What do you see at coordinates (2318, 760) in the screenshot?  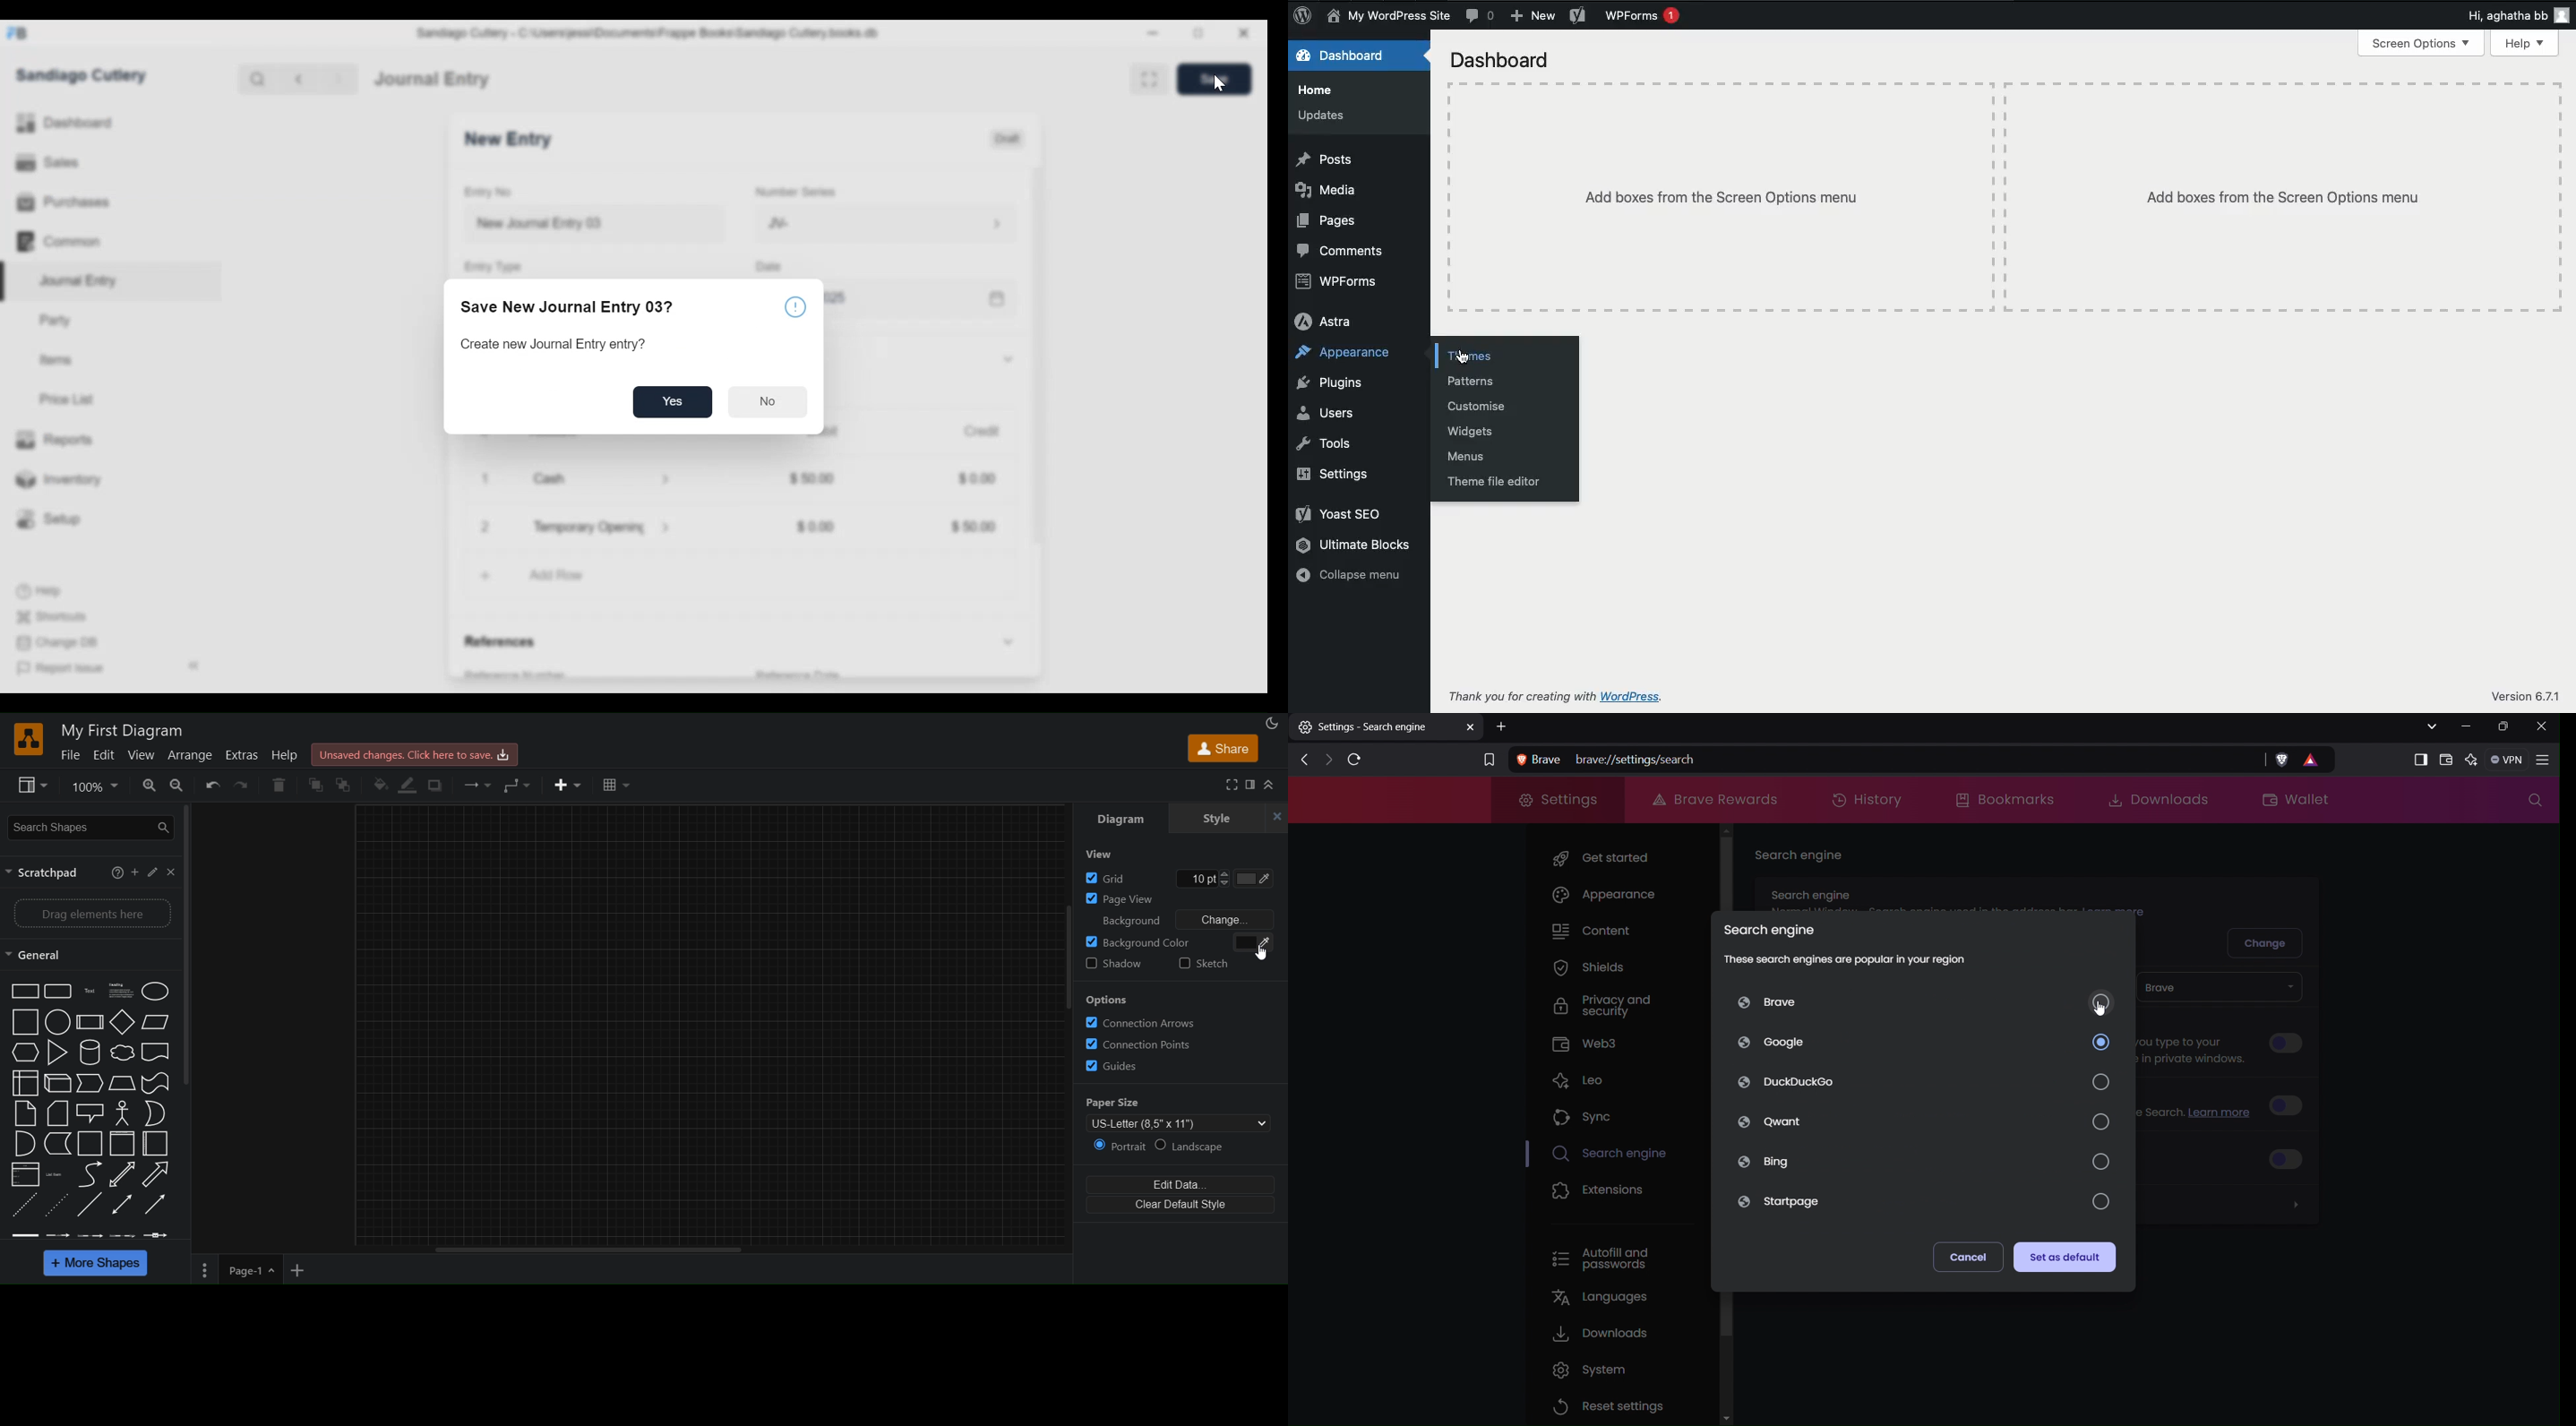 I see `Rewards` at bounding box center [2318, 760].